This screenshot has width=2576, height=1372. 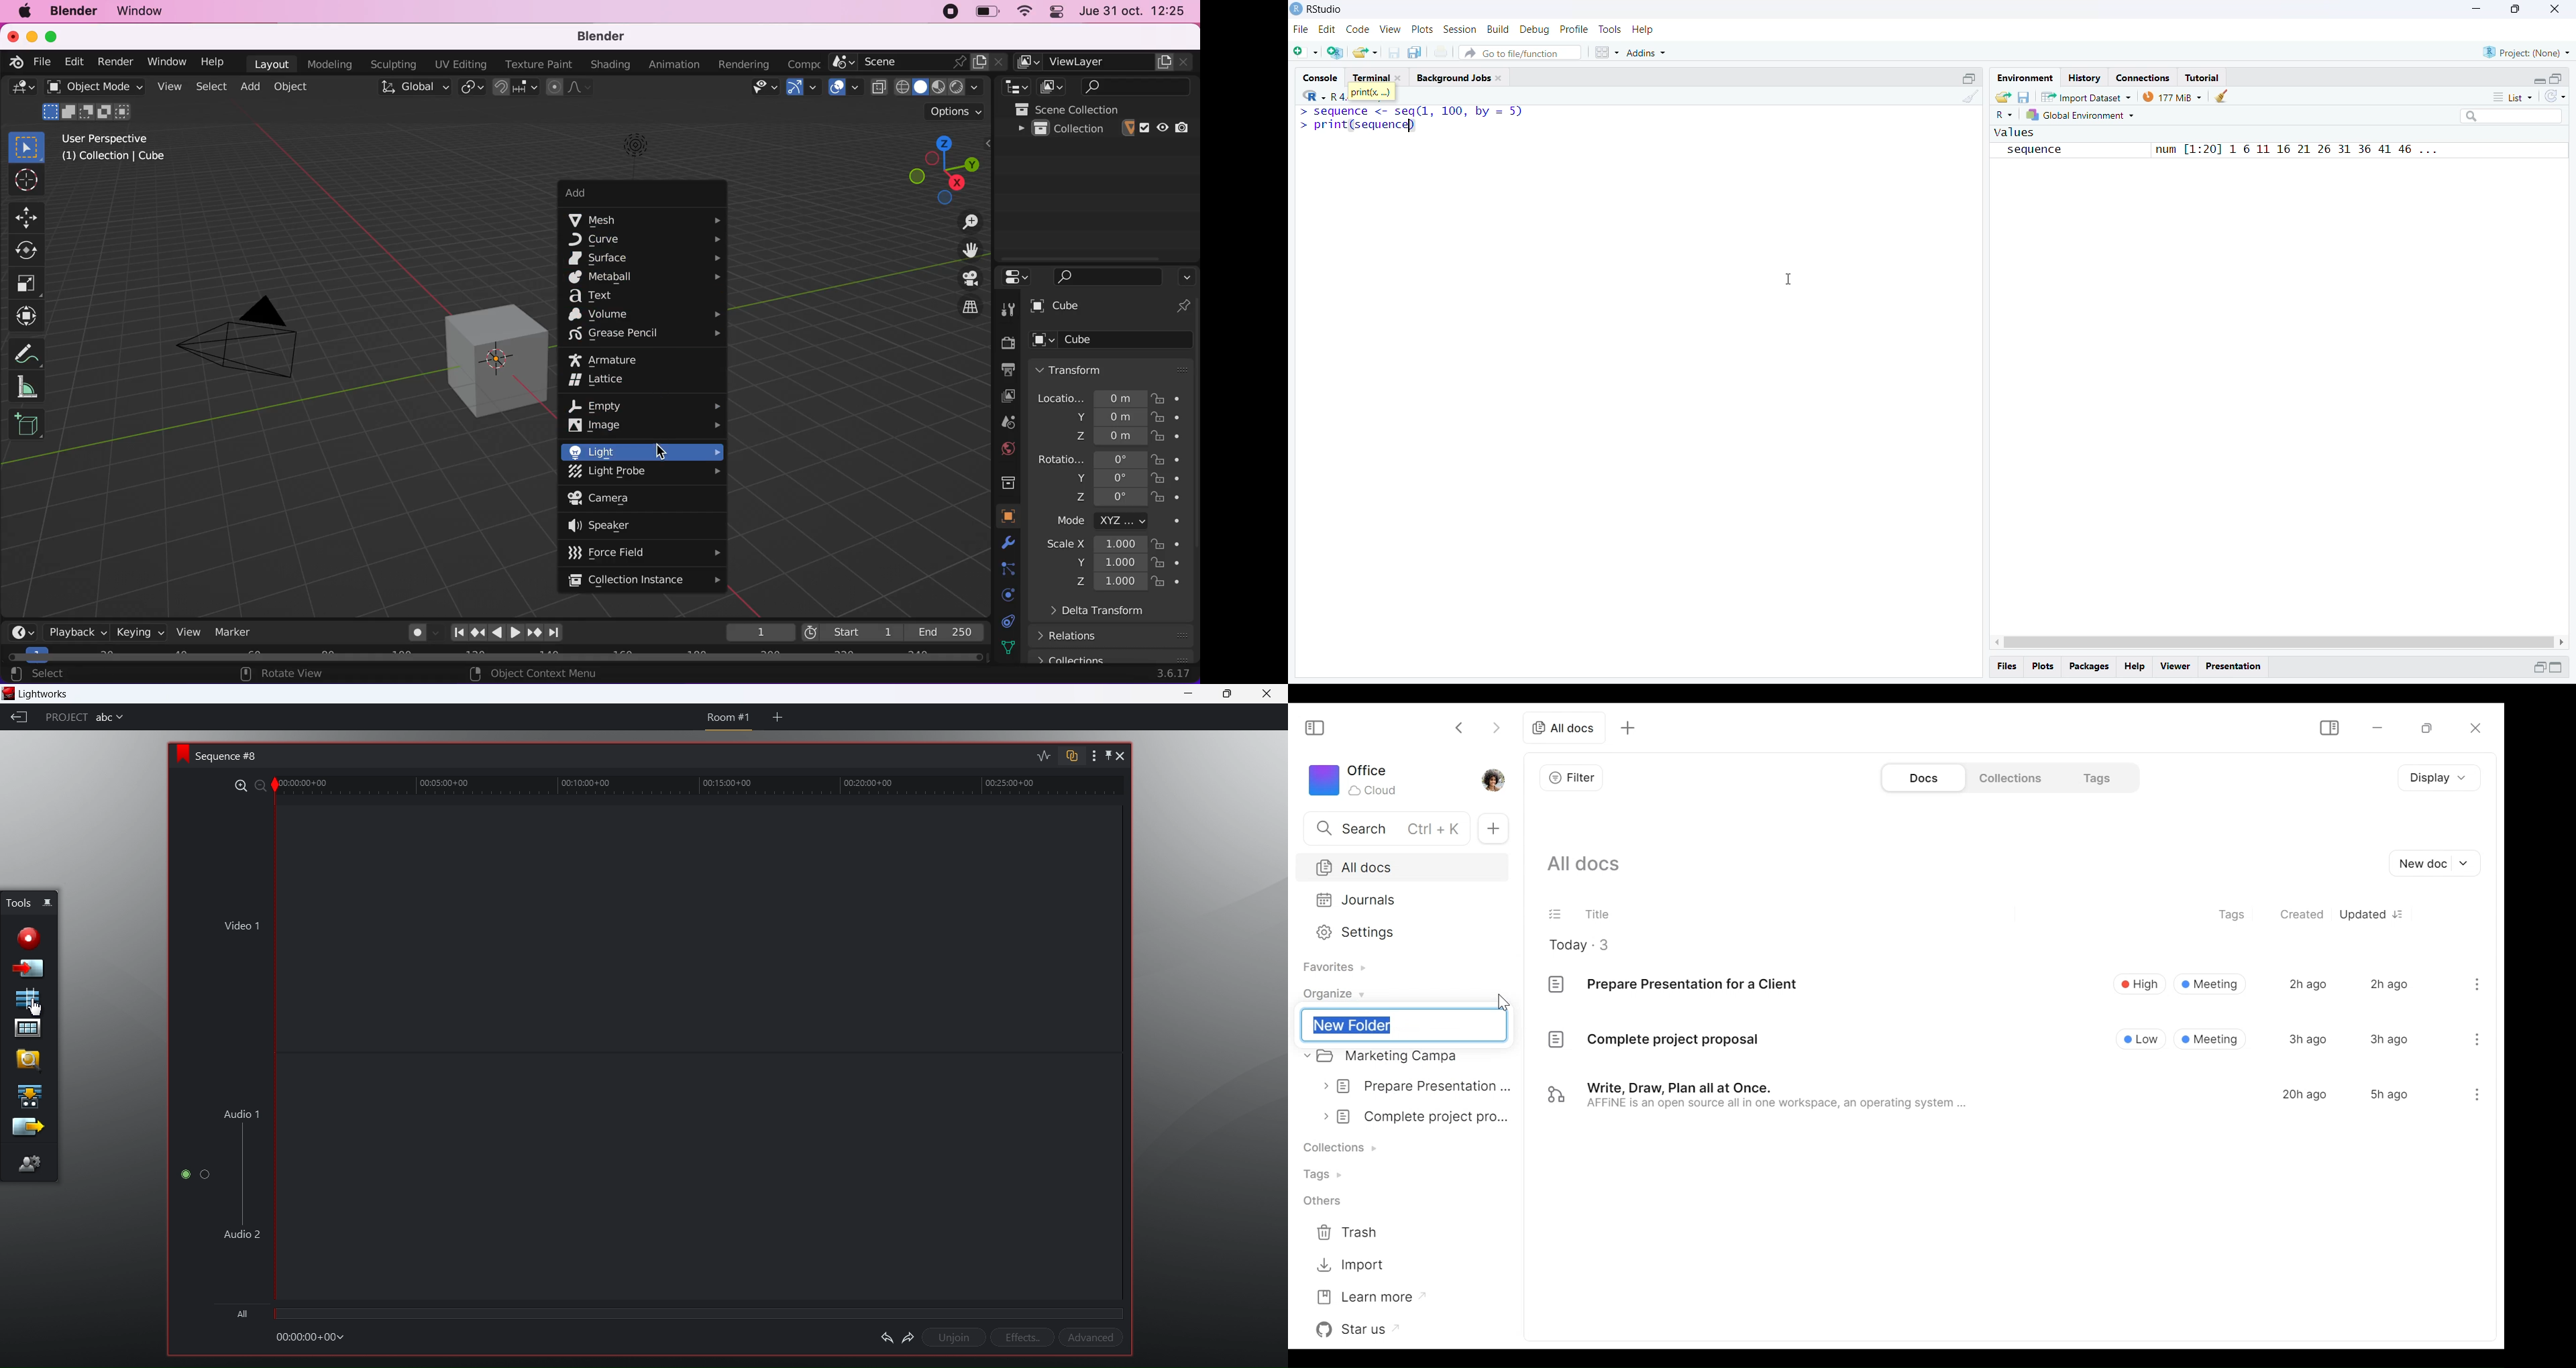 I want to click on light, so click(x=631, y=150).